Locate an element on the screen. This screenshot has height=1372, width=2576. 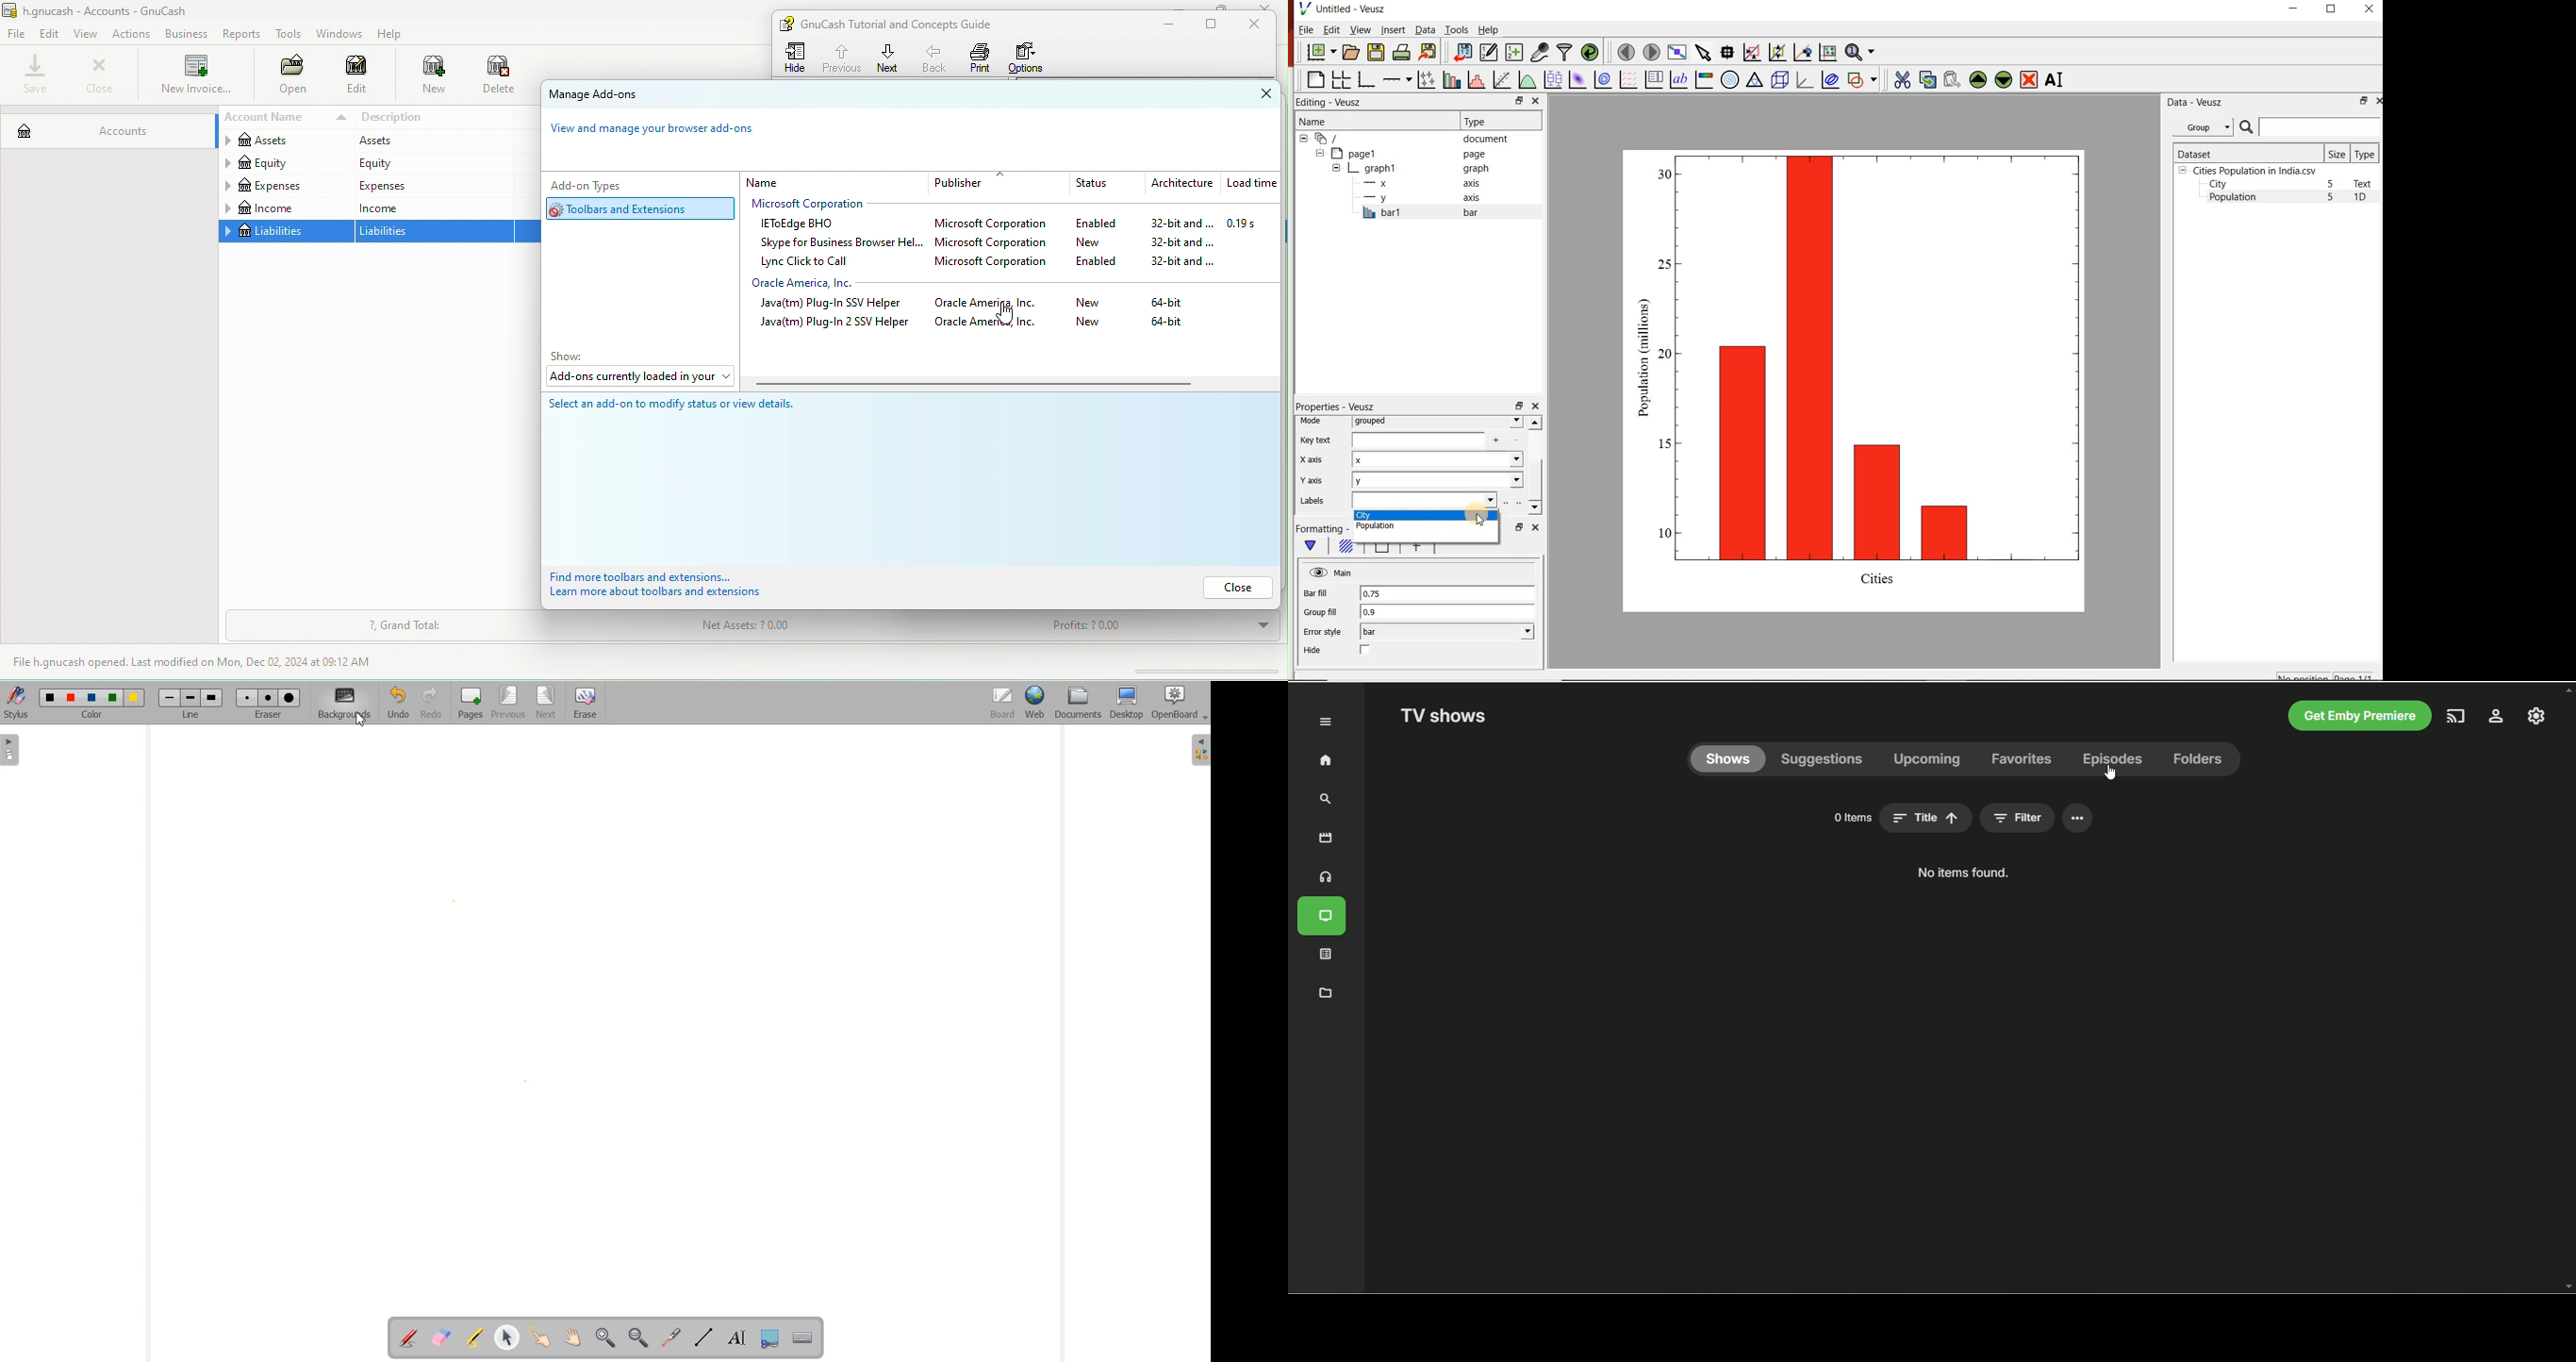
status is located at coordinates (1101, 184).